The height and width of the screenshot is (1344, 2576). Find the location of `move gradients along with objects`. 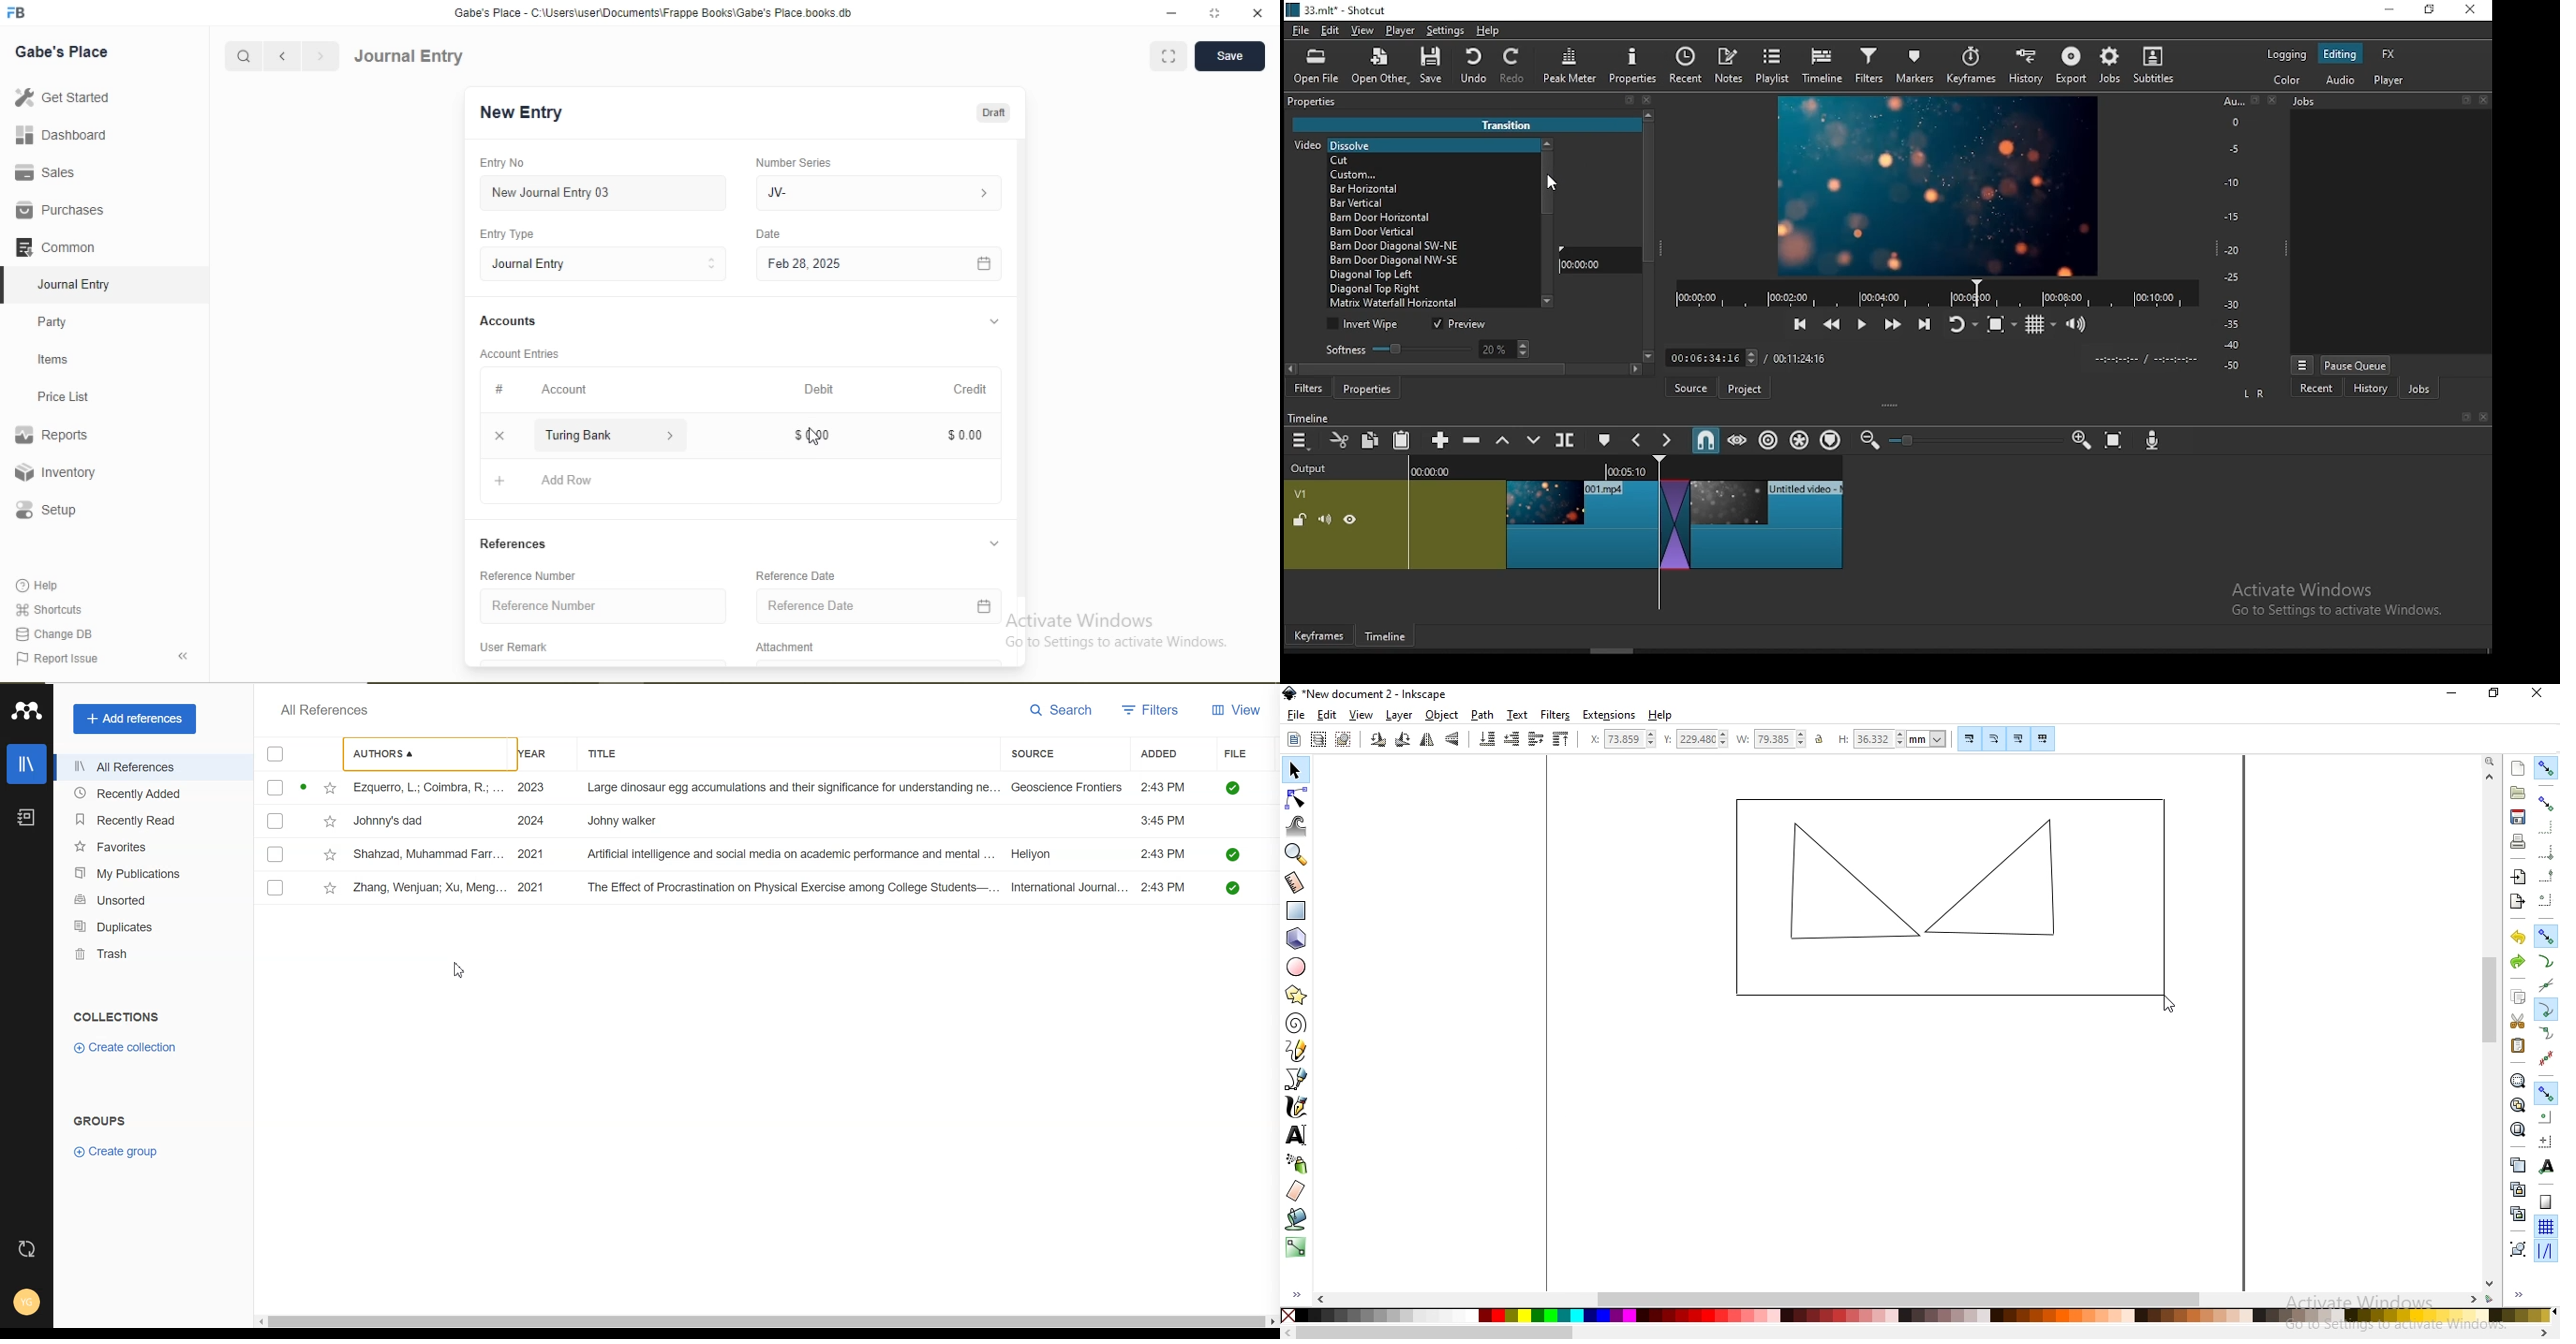

move gradients along with objects is located at coordinates (2016, 738).